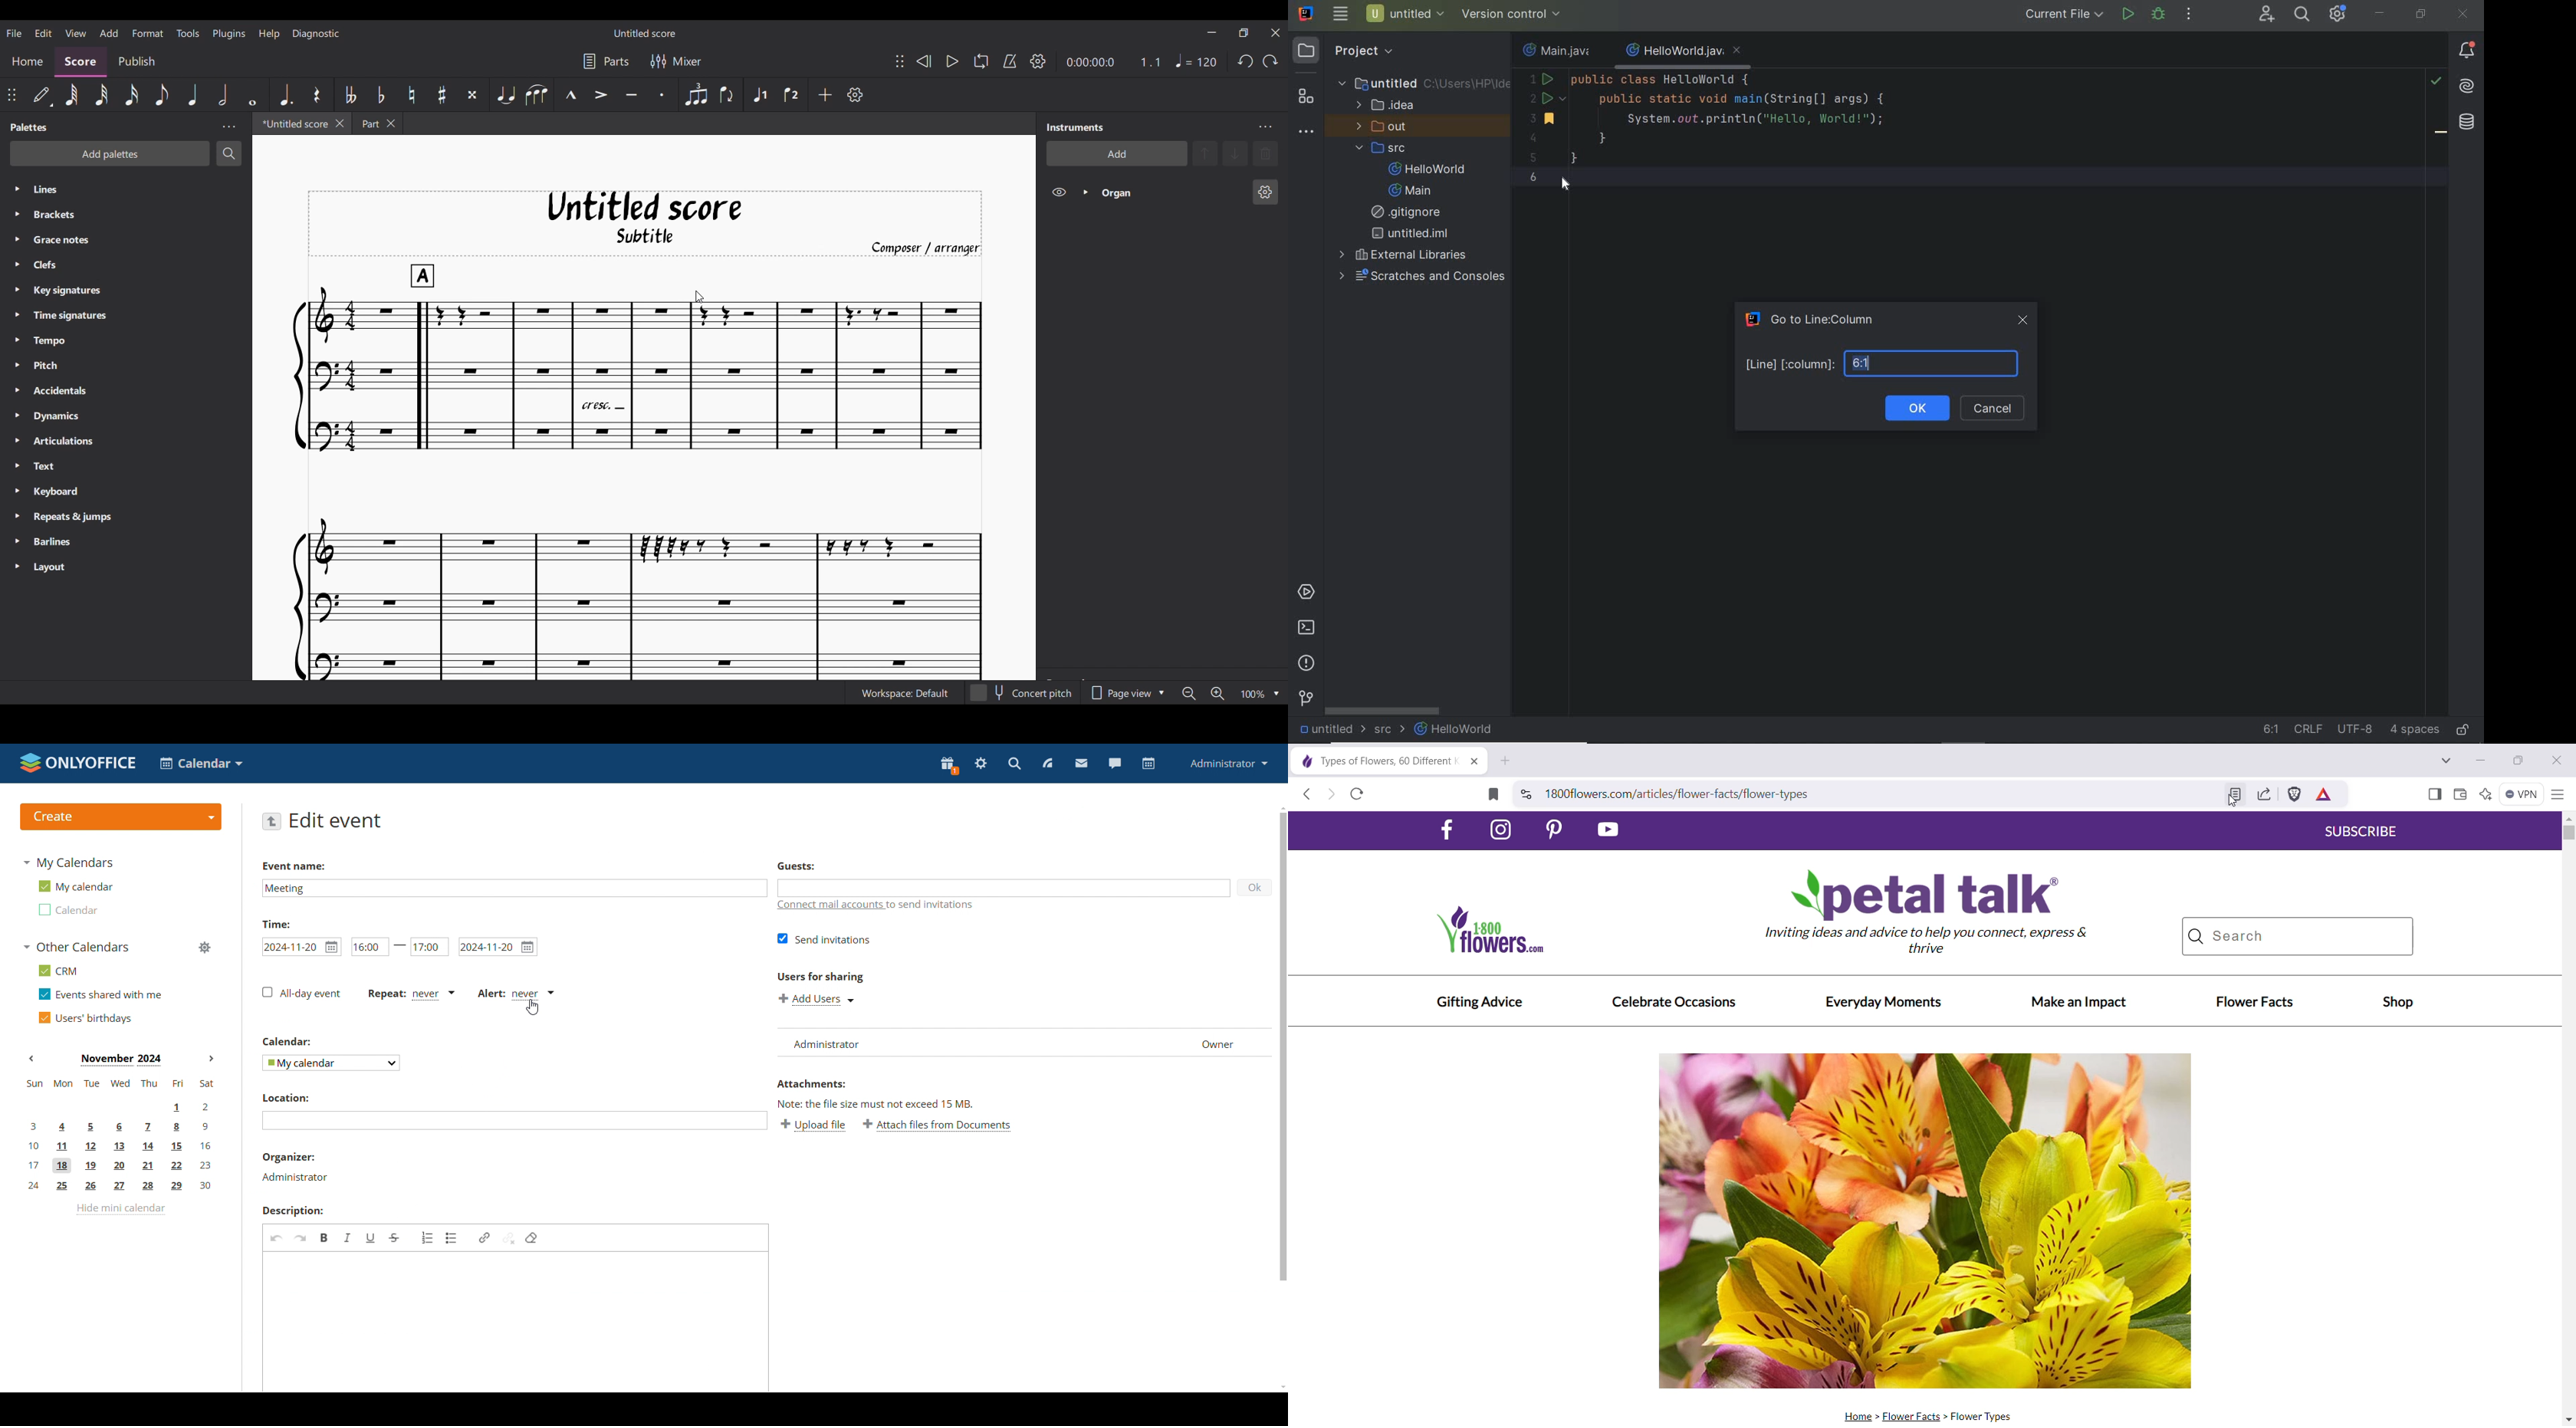 The height and width of the screenshot is (1428, 2576). I want to click on add location, so click(515, 1121).